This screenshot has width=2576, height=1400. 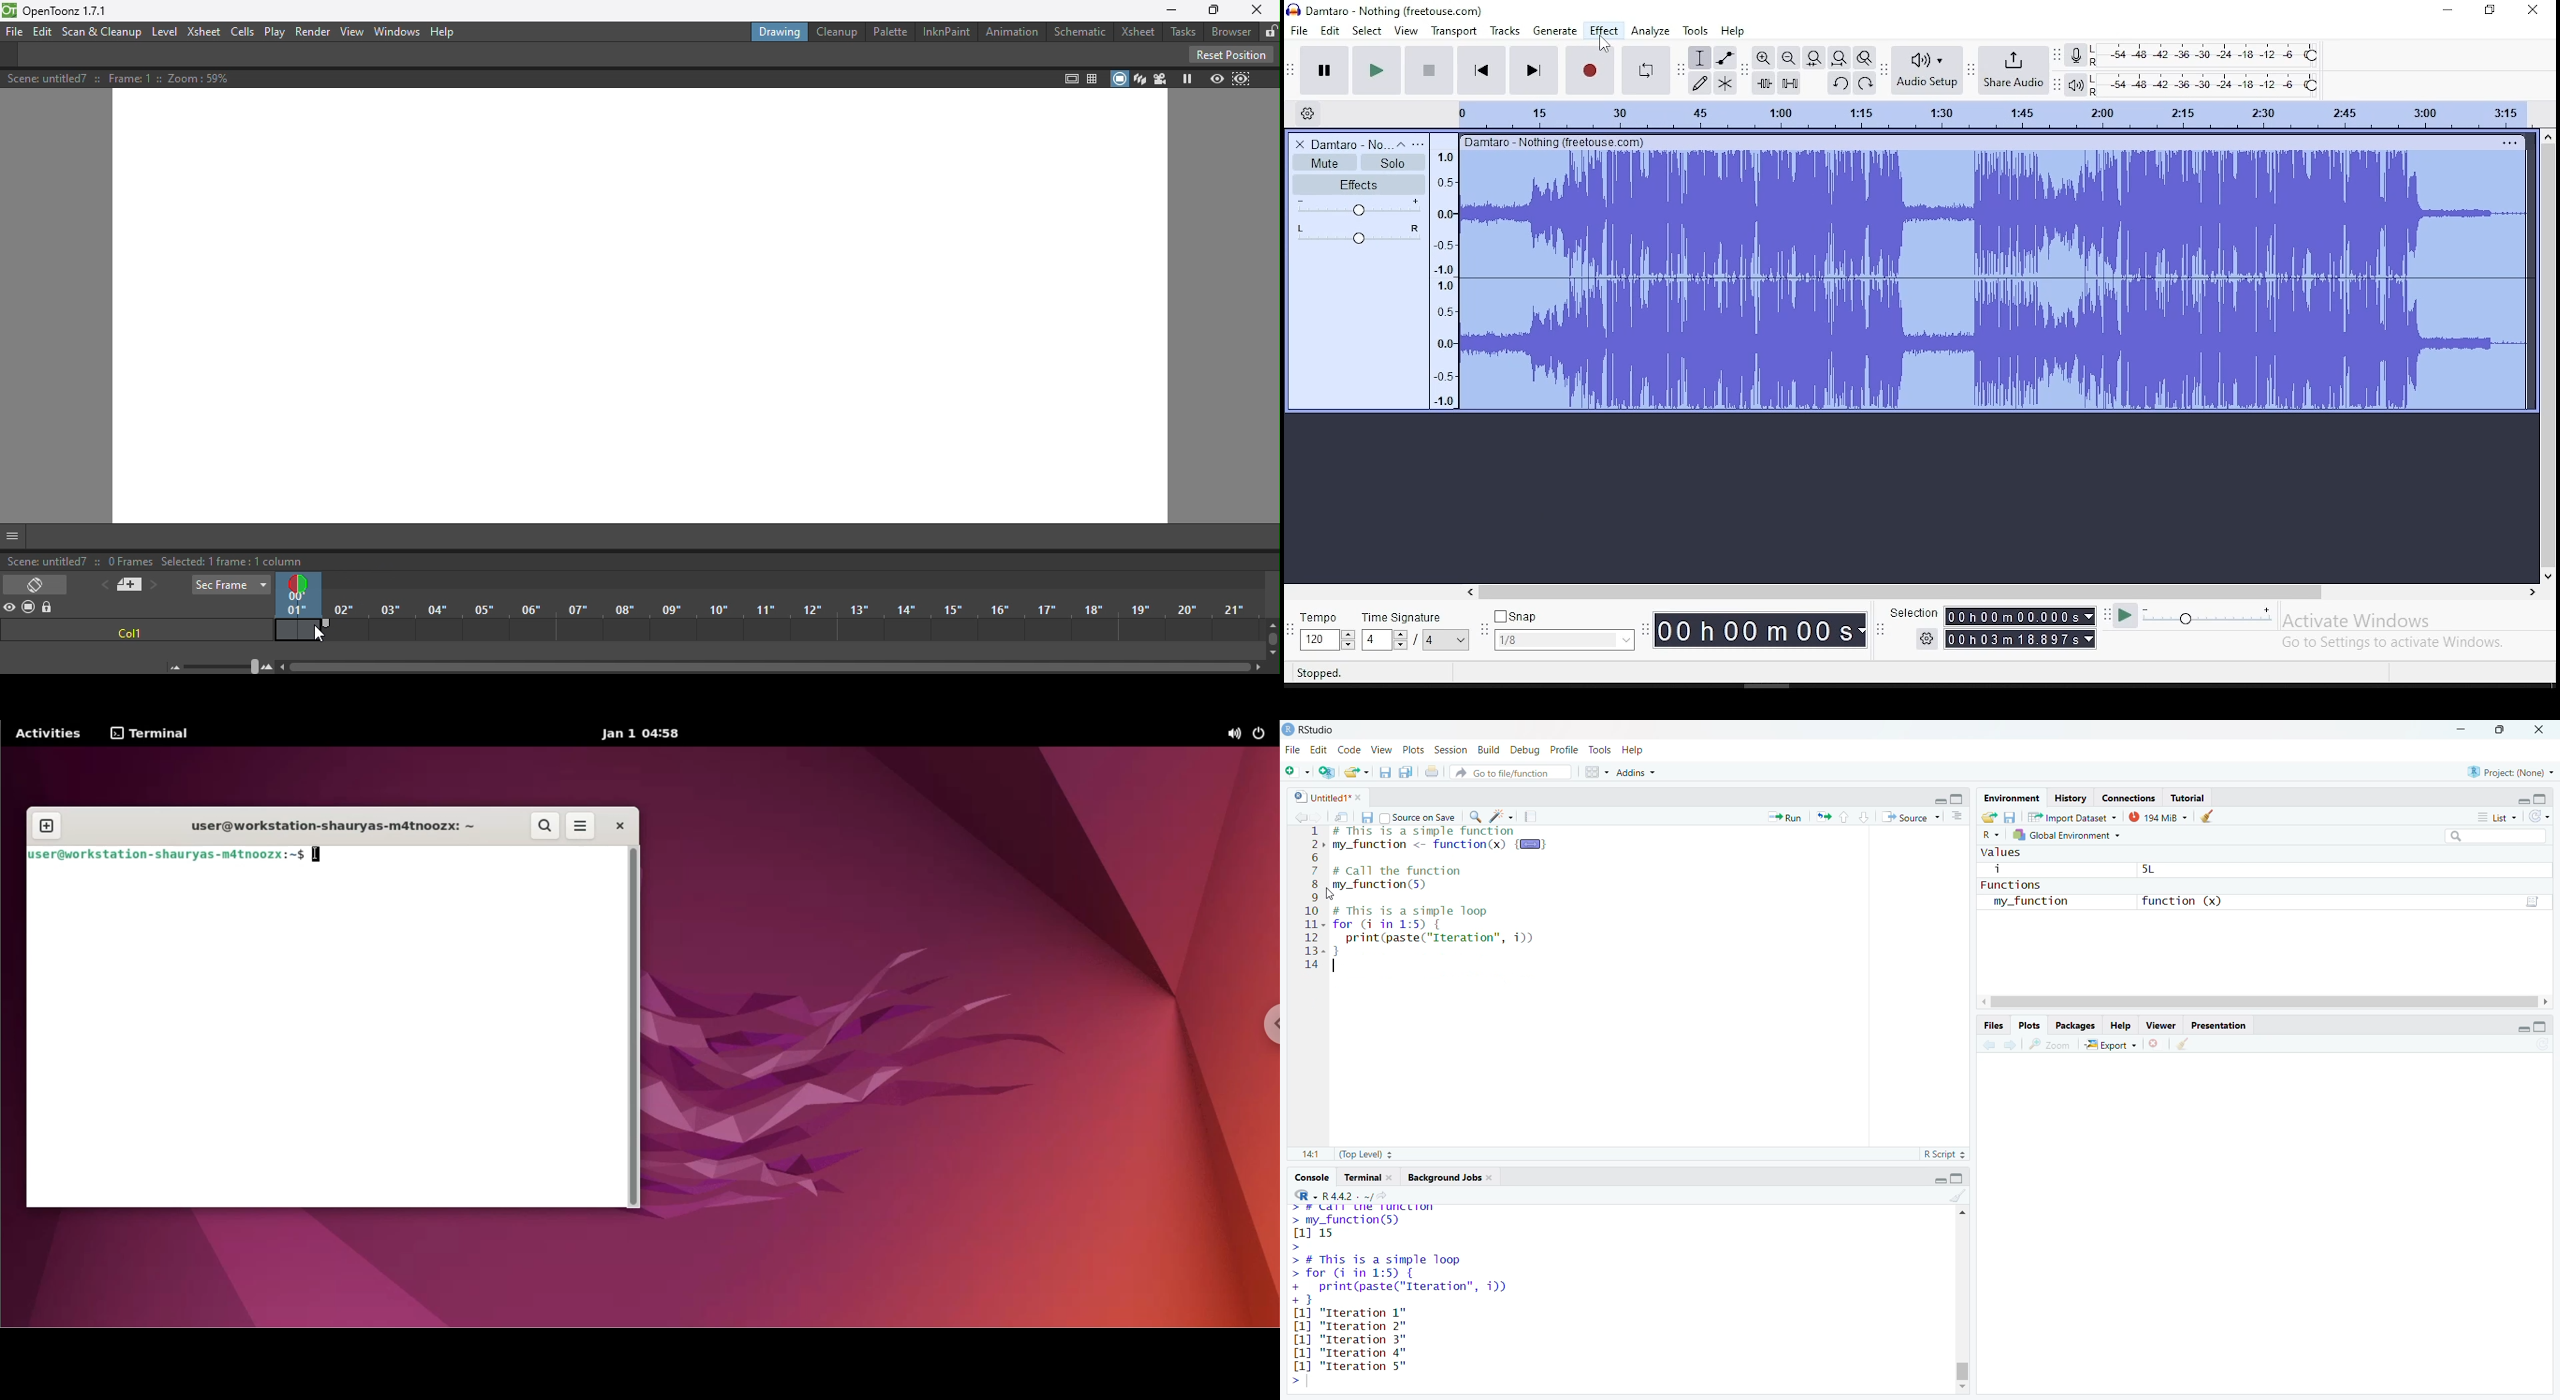 What do you see at coordinates (1393, 1177) in the screenshot?
I see `close ` at bounding box center [1393, 1177].